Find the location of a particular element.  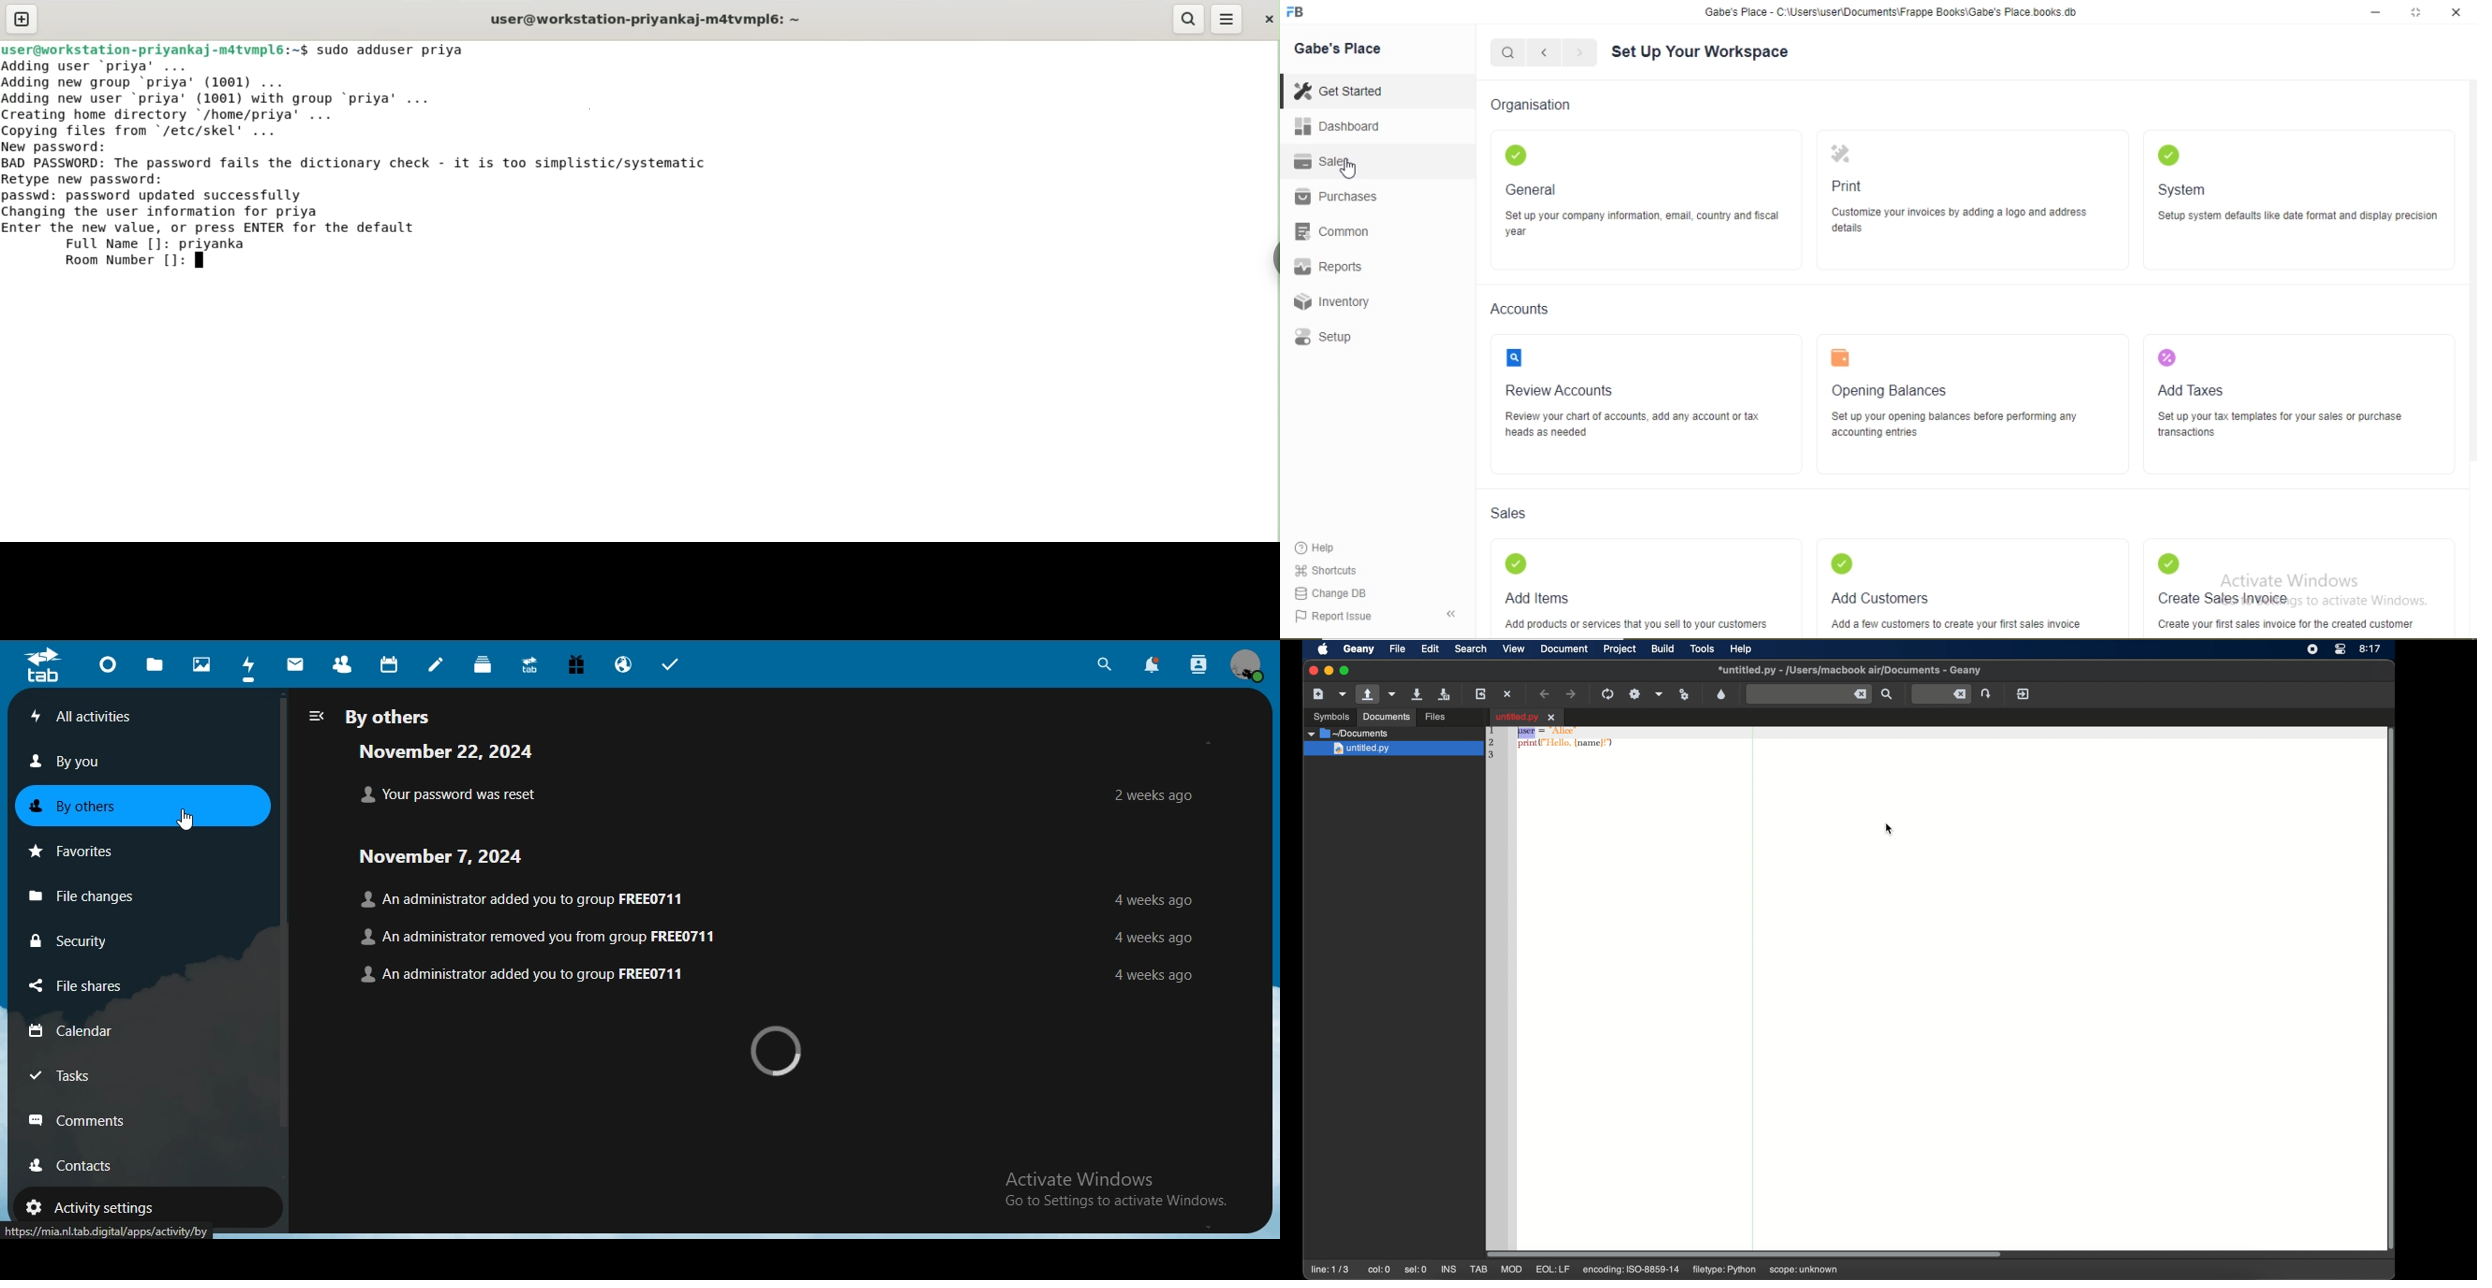

deck is located at coordinates (483, 662).